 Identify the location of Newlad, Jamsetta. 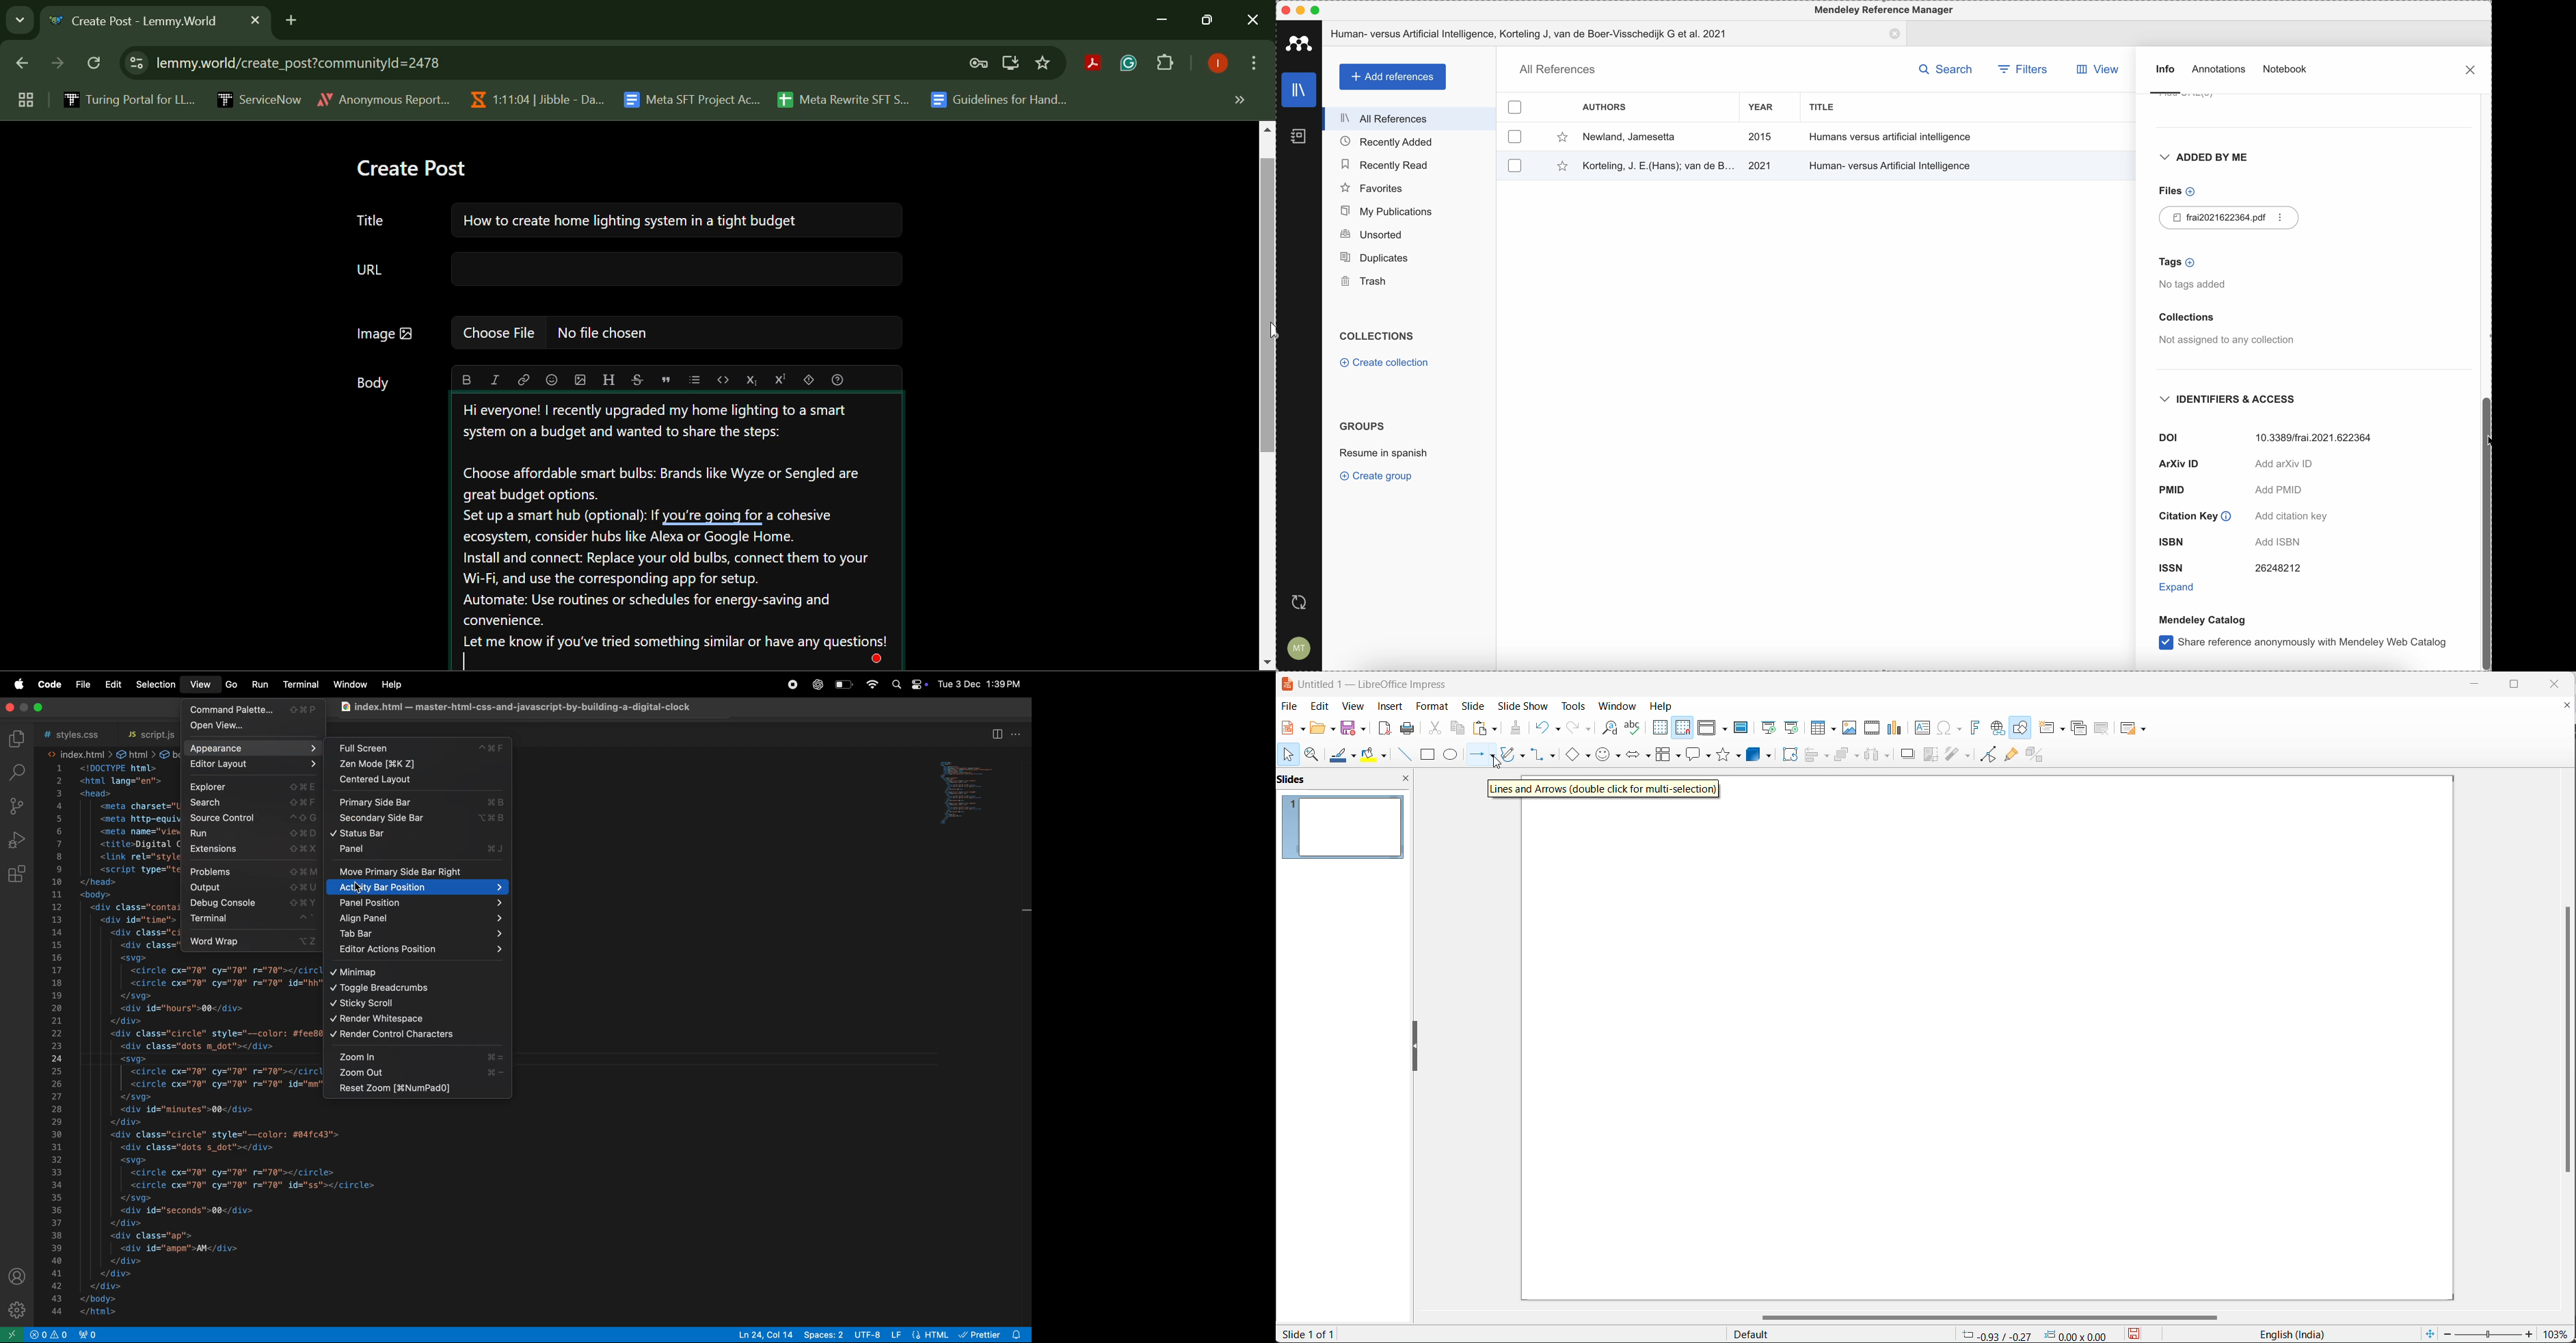
(1629, 137).